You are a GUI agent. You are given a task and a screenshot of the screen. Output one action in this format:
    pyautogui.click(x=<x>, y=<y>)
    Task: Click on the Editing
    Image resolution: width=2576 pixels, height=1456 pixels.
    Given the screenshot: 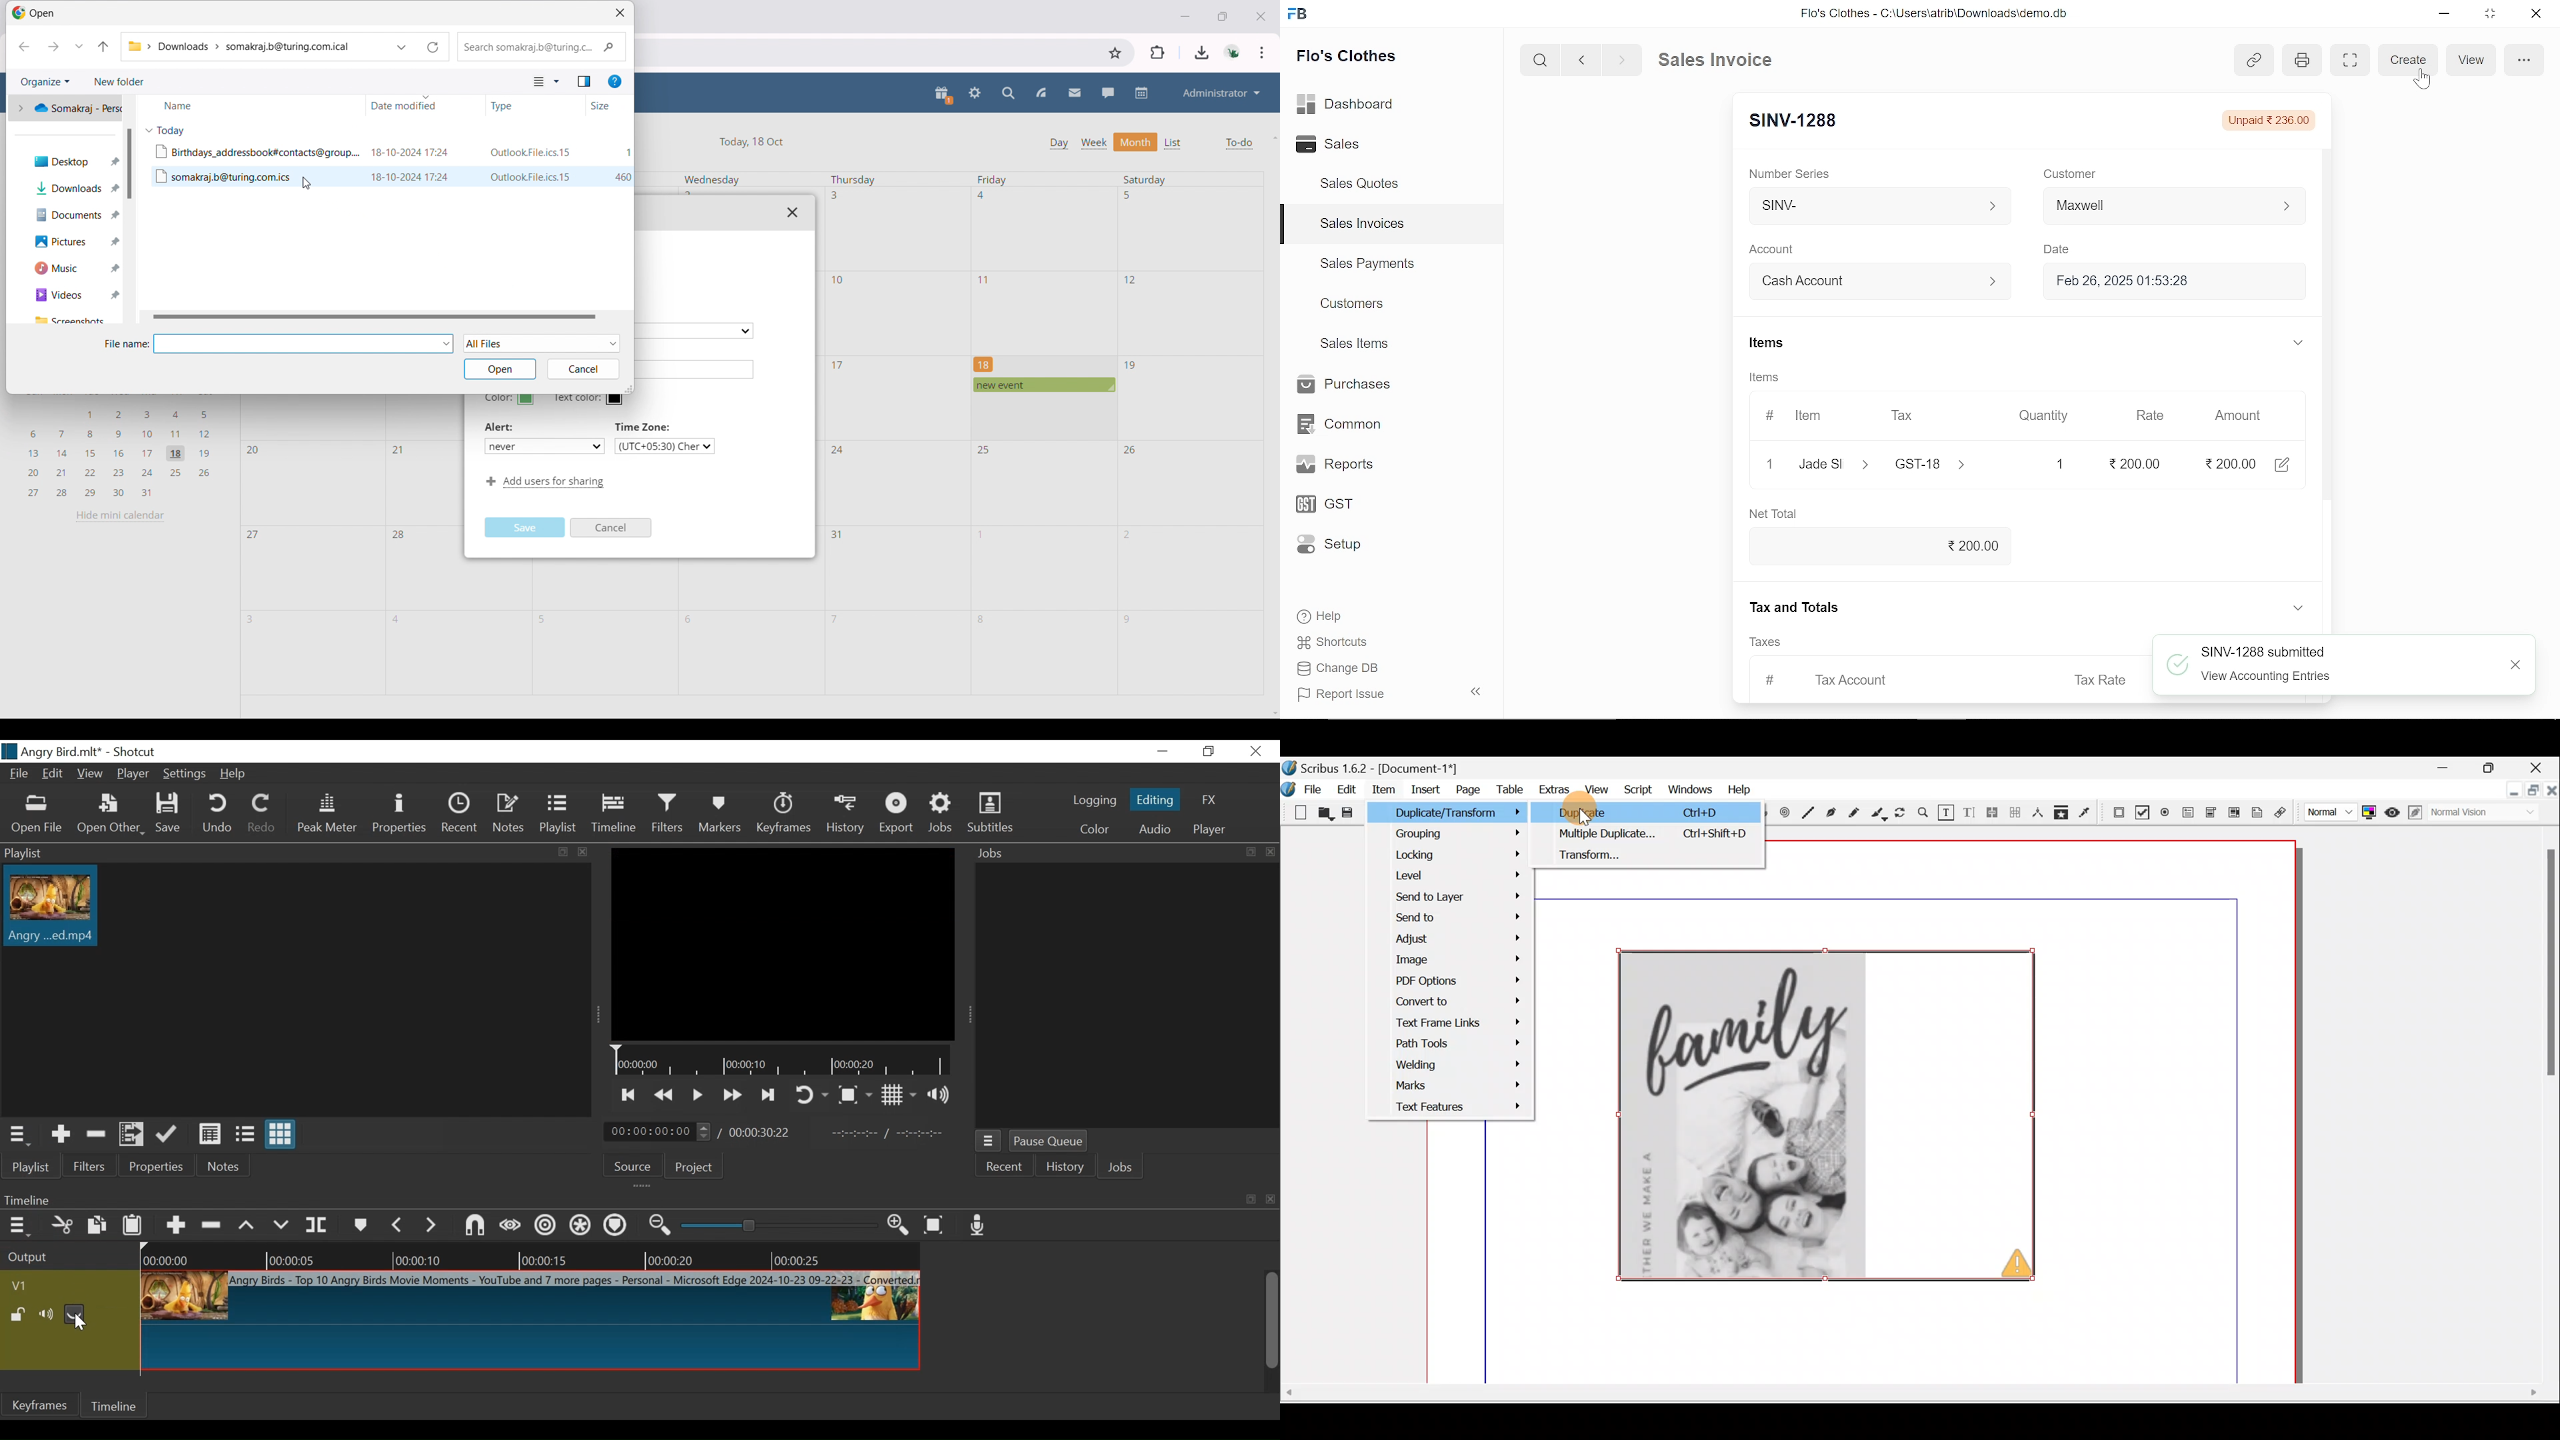 What is the action you would take?
    pyautogui.click(x=1154, y=798)
    